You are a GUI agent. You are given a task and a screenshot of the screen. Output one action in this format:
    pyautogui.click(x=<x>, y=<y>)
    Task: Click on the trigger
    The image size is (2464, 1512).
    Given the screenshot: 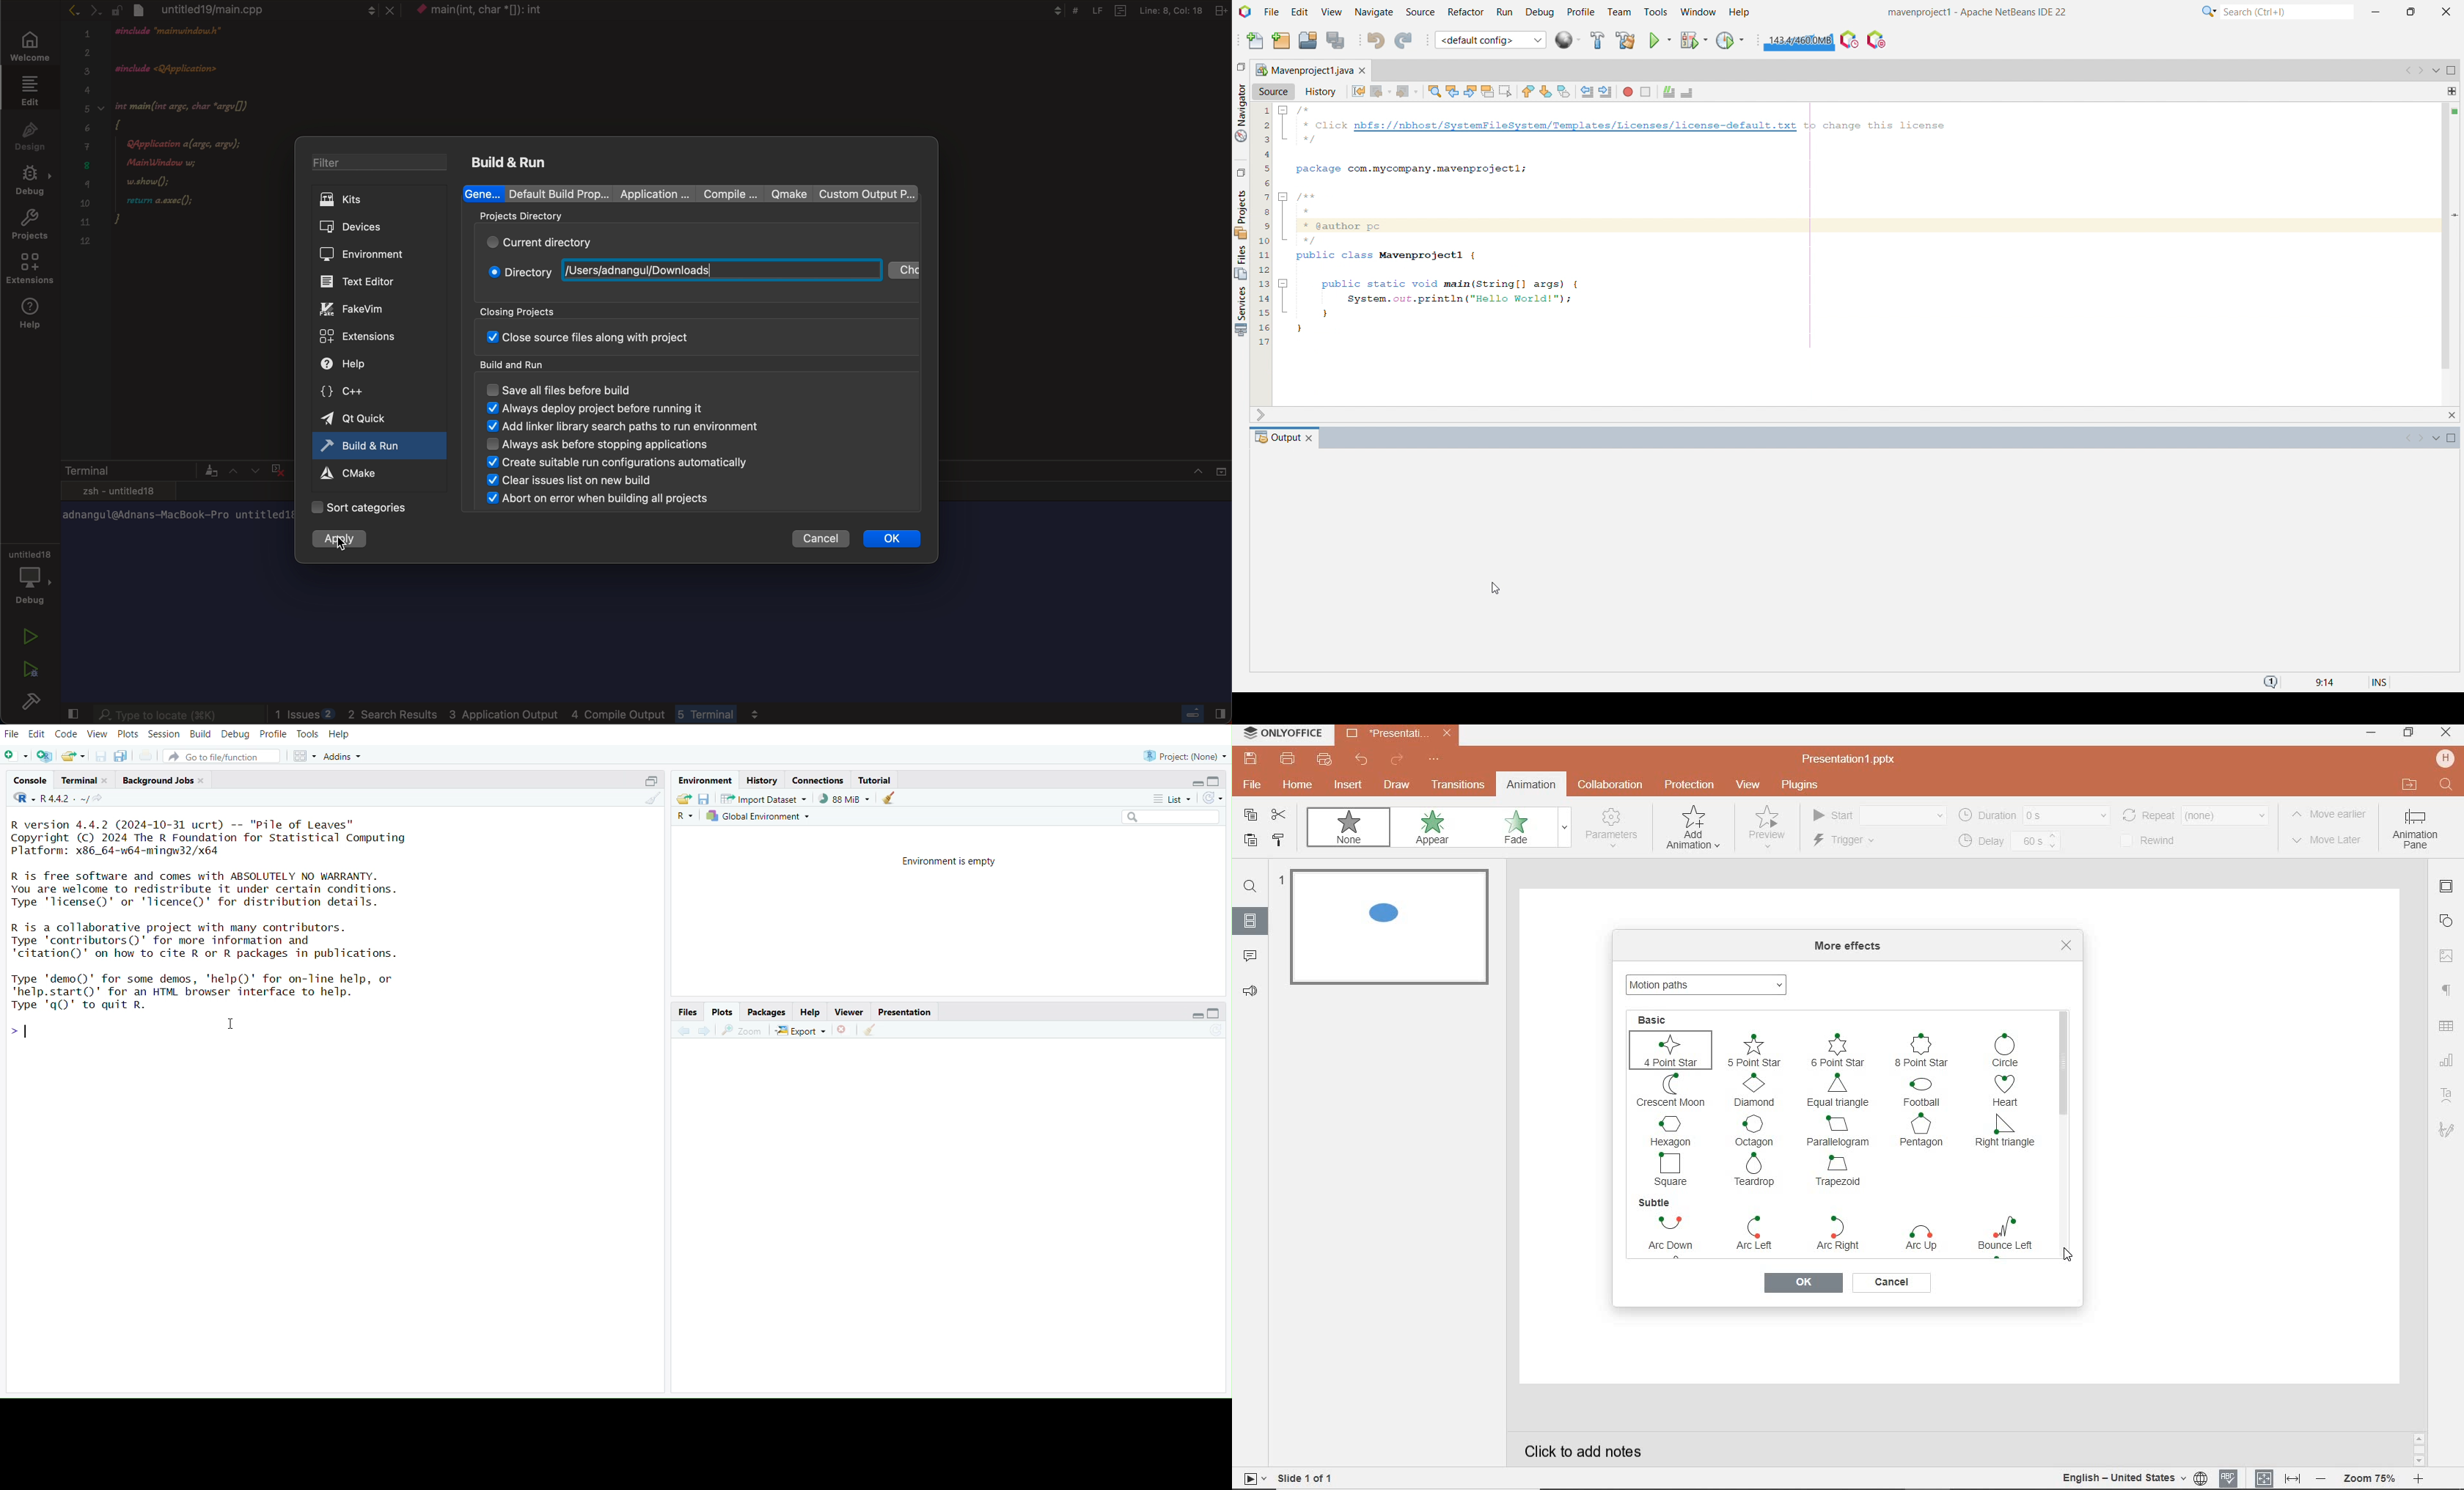 What is the action you would take?
    pyautogui.click(x=1863, y=842)
    